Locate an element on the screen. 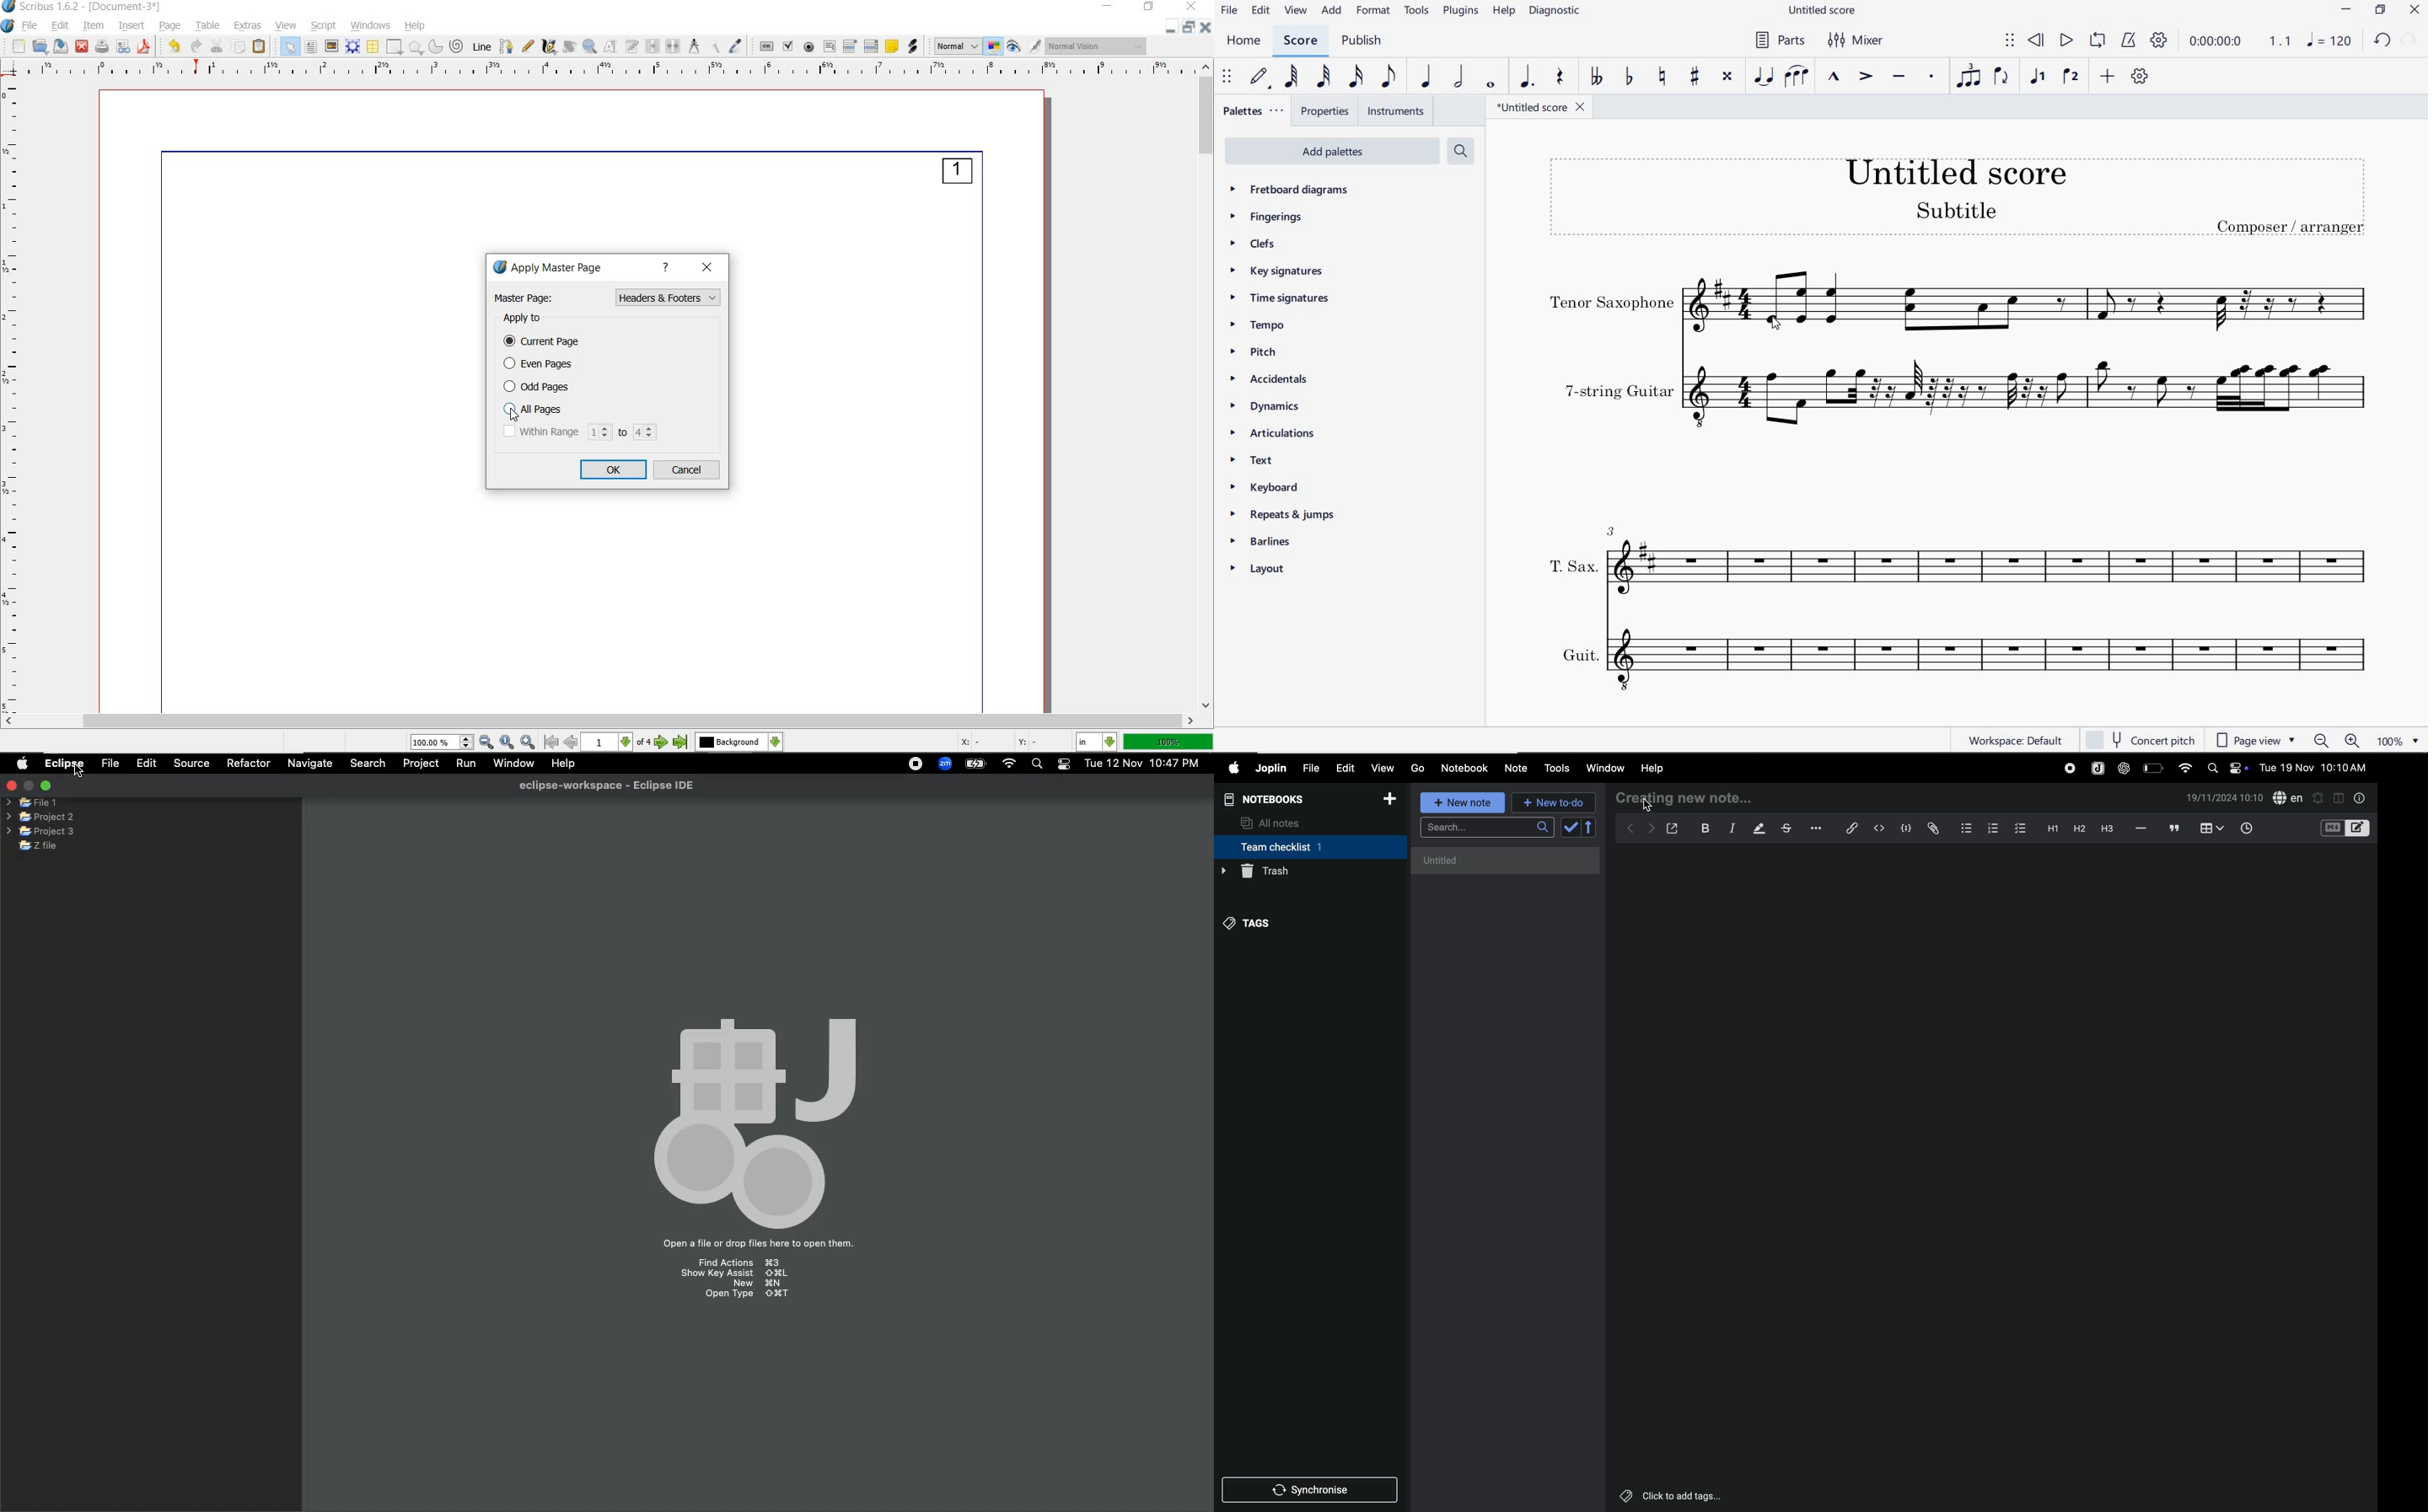  UNDO is located at coordinates (2382, 42).